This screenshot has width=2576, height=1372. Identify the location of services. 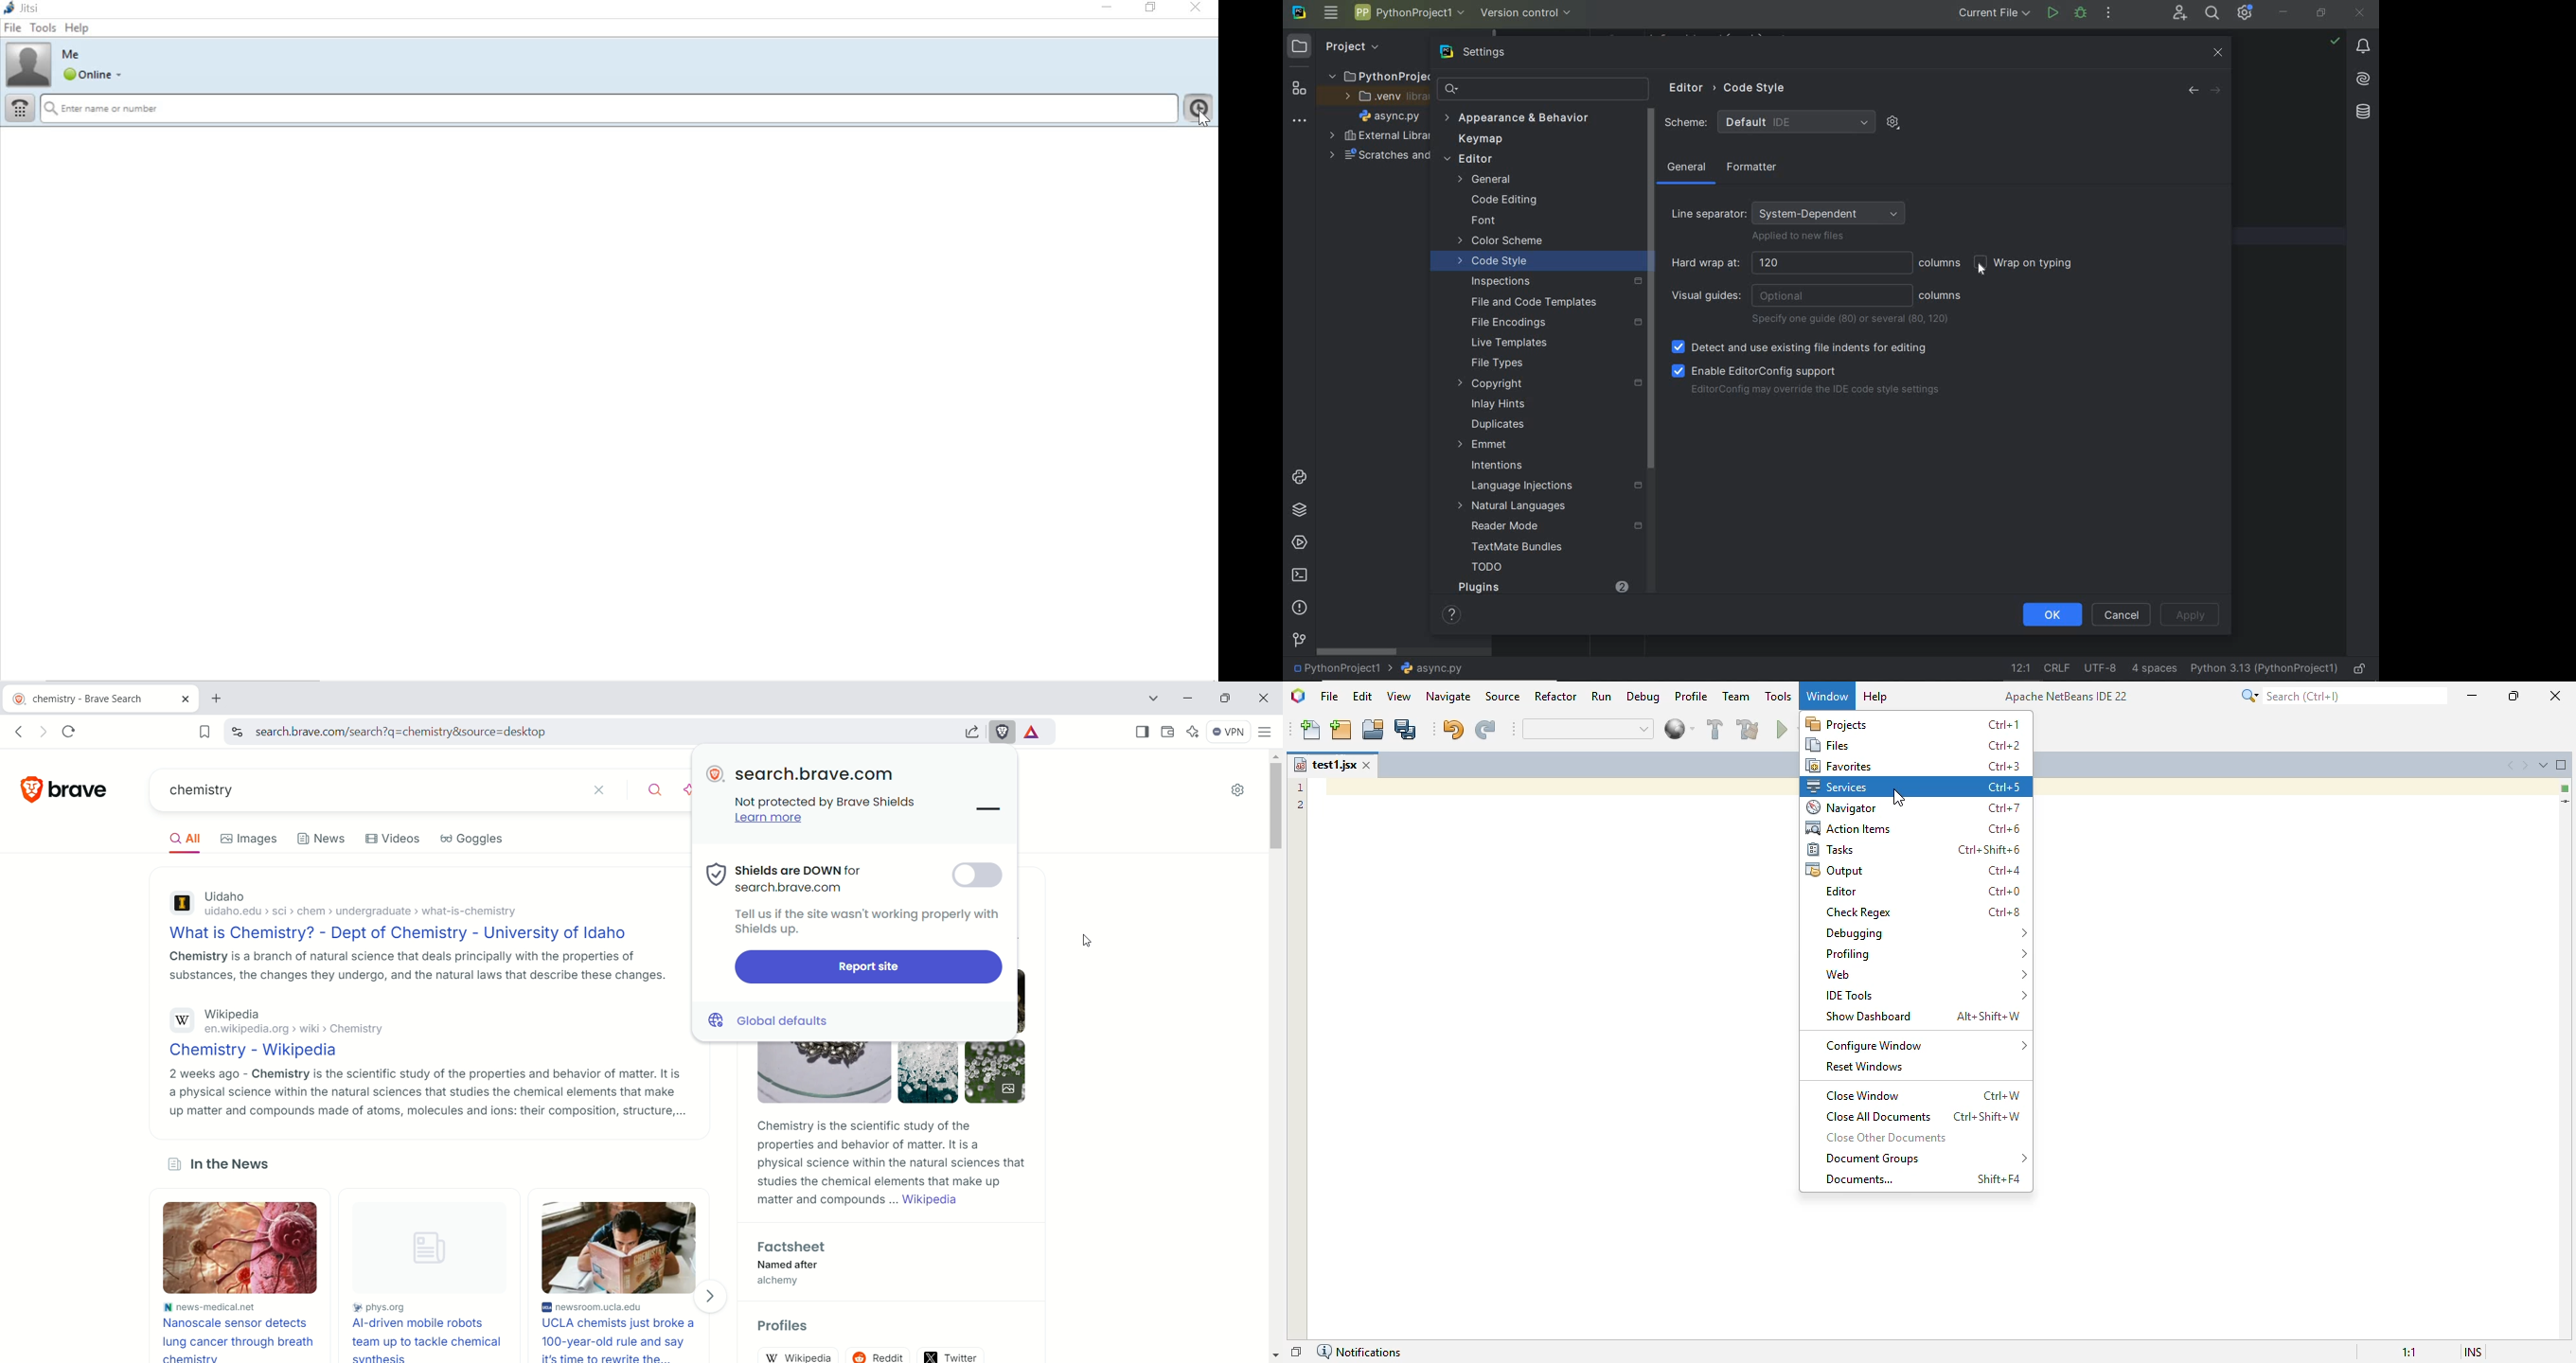
(1298, 543).